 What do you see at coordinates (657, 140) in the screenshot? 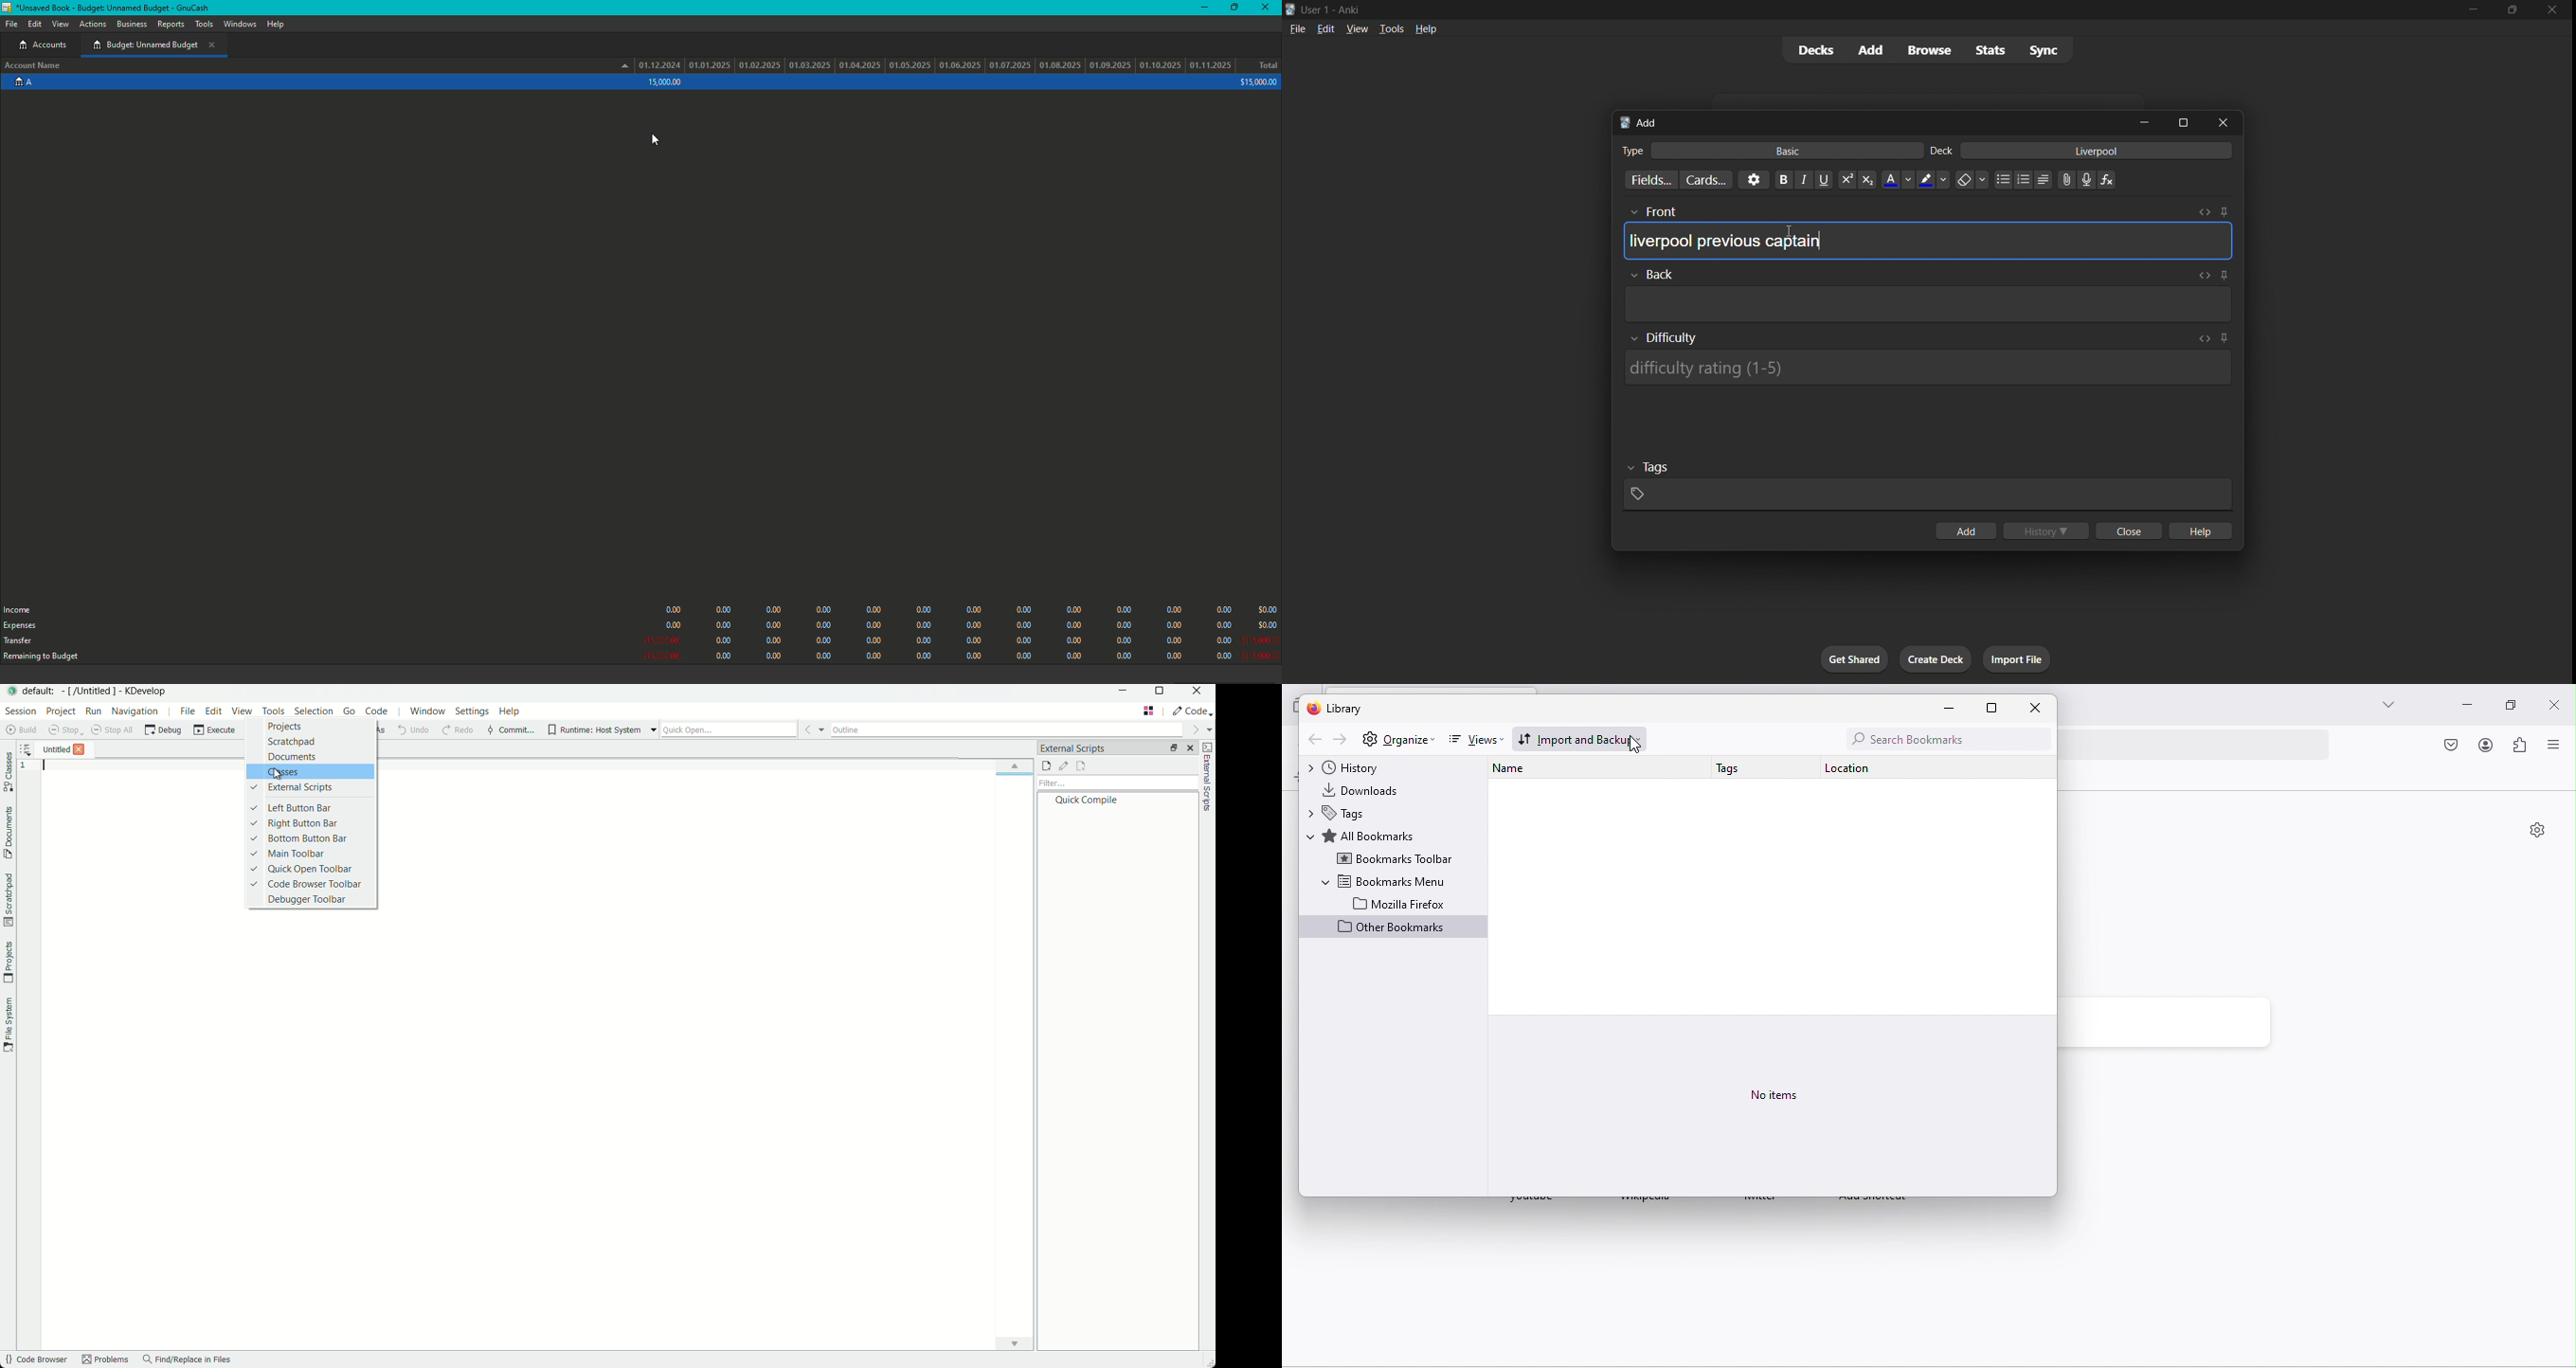
I see `Cursor` at bounding box center [657, 140].